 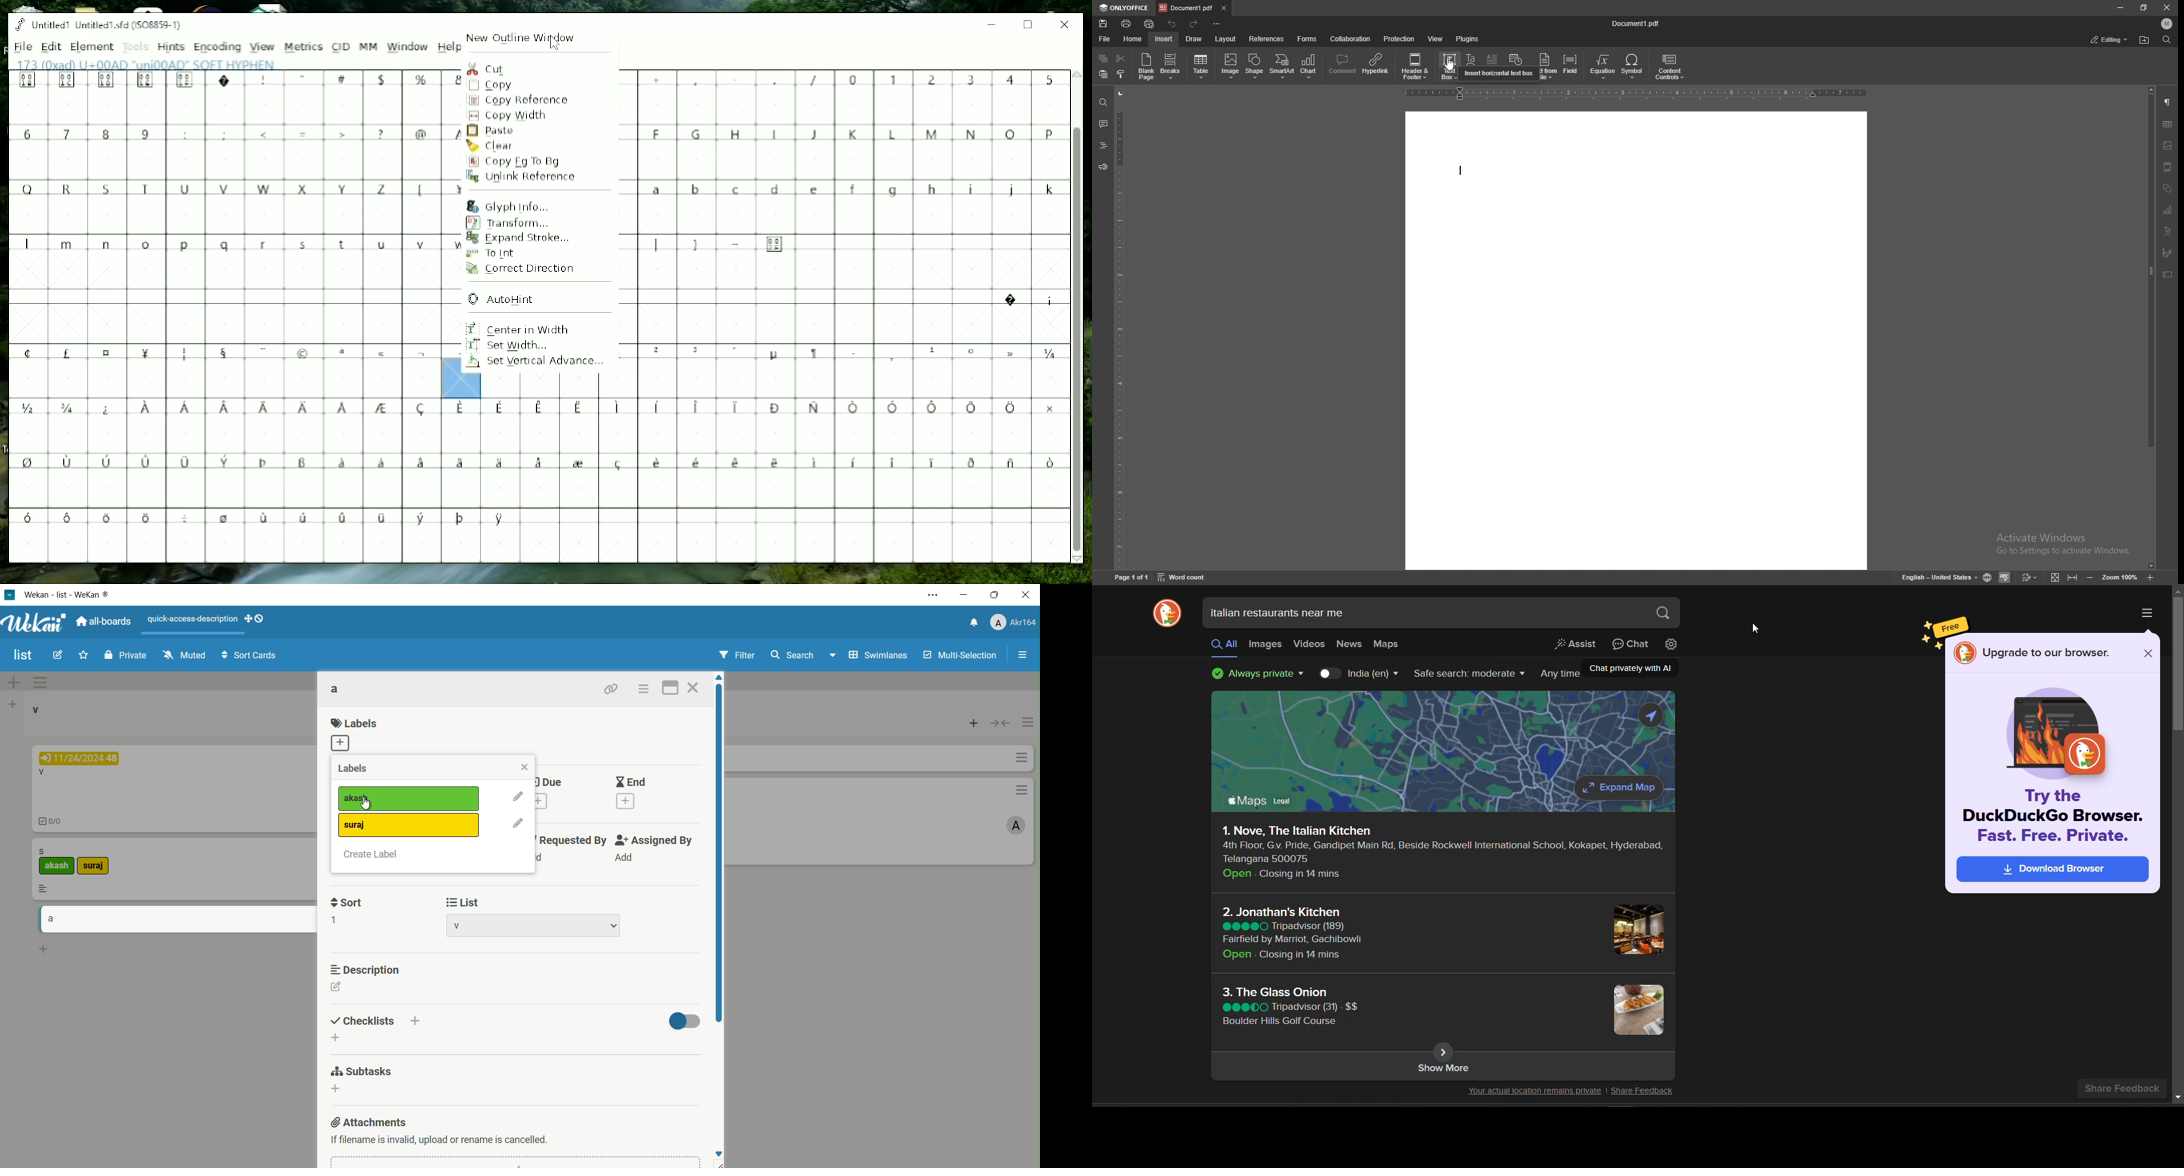 What do you see at coordinates (2055, 734) in the screenshot?
I see `upgrade duckduckgo logo` at bounding box center [2055, 734].